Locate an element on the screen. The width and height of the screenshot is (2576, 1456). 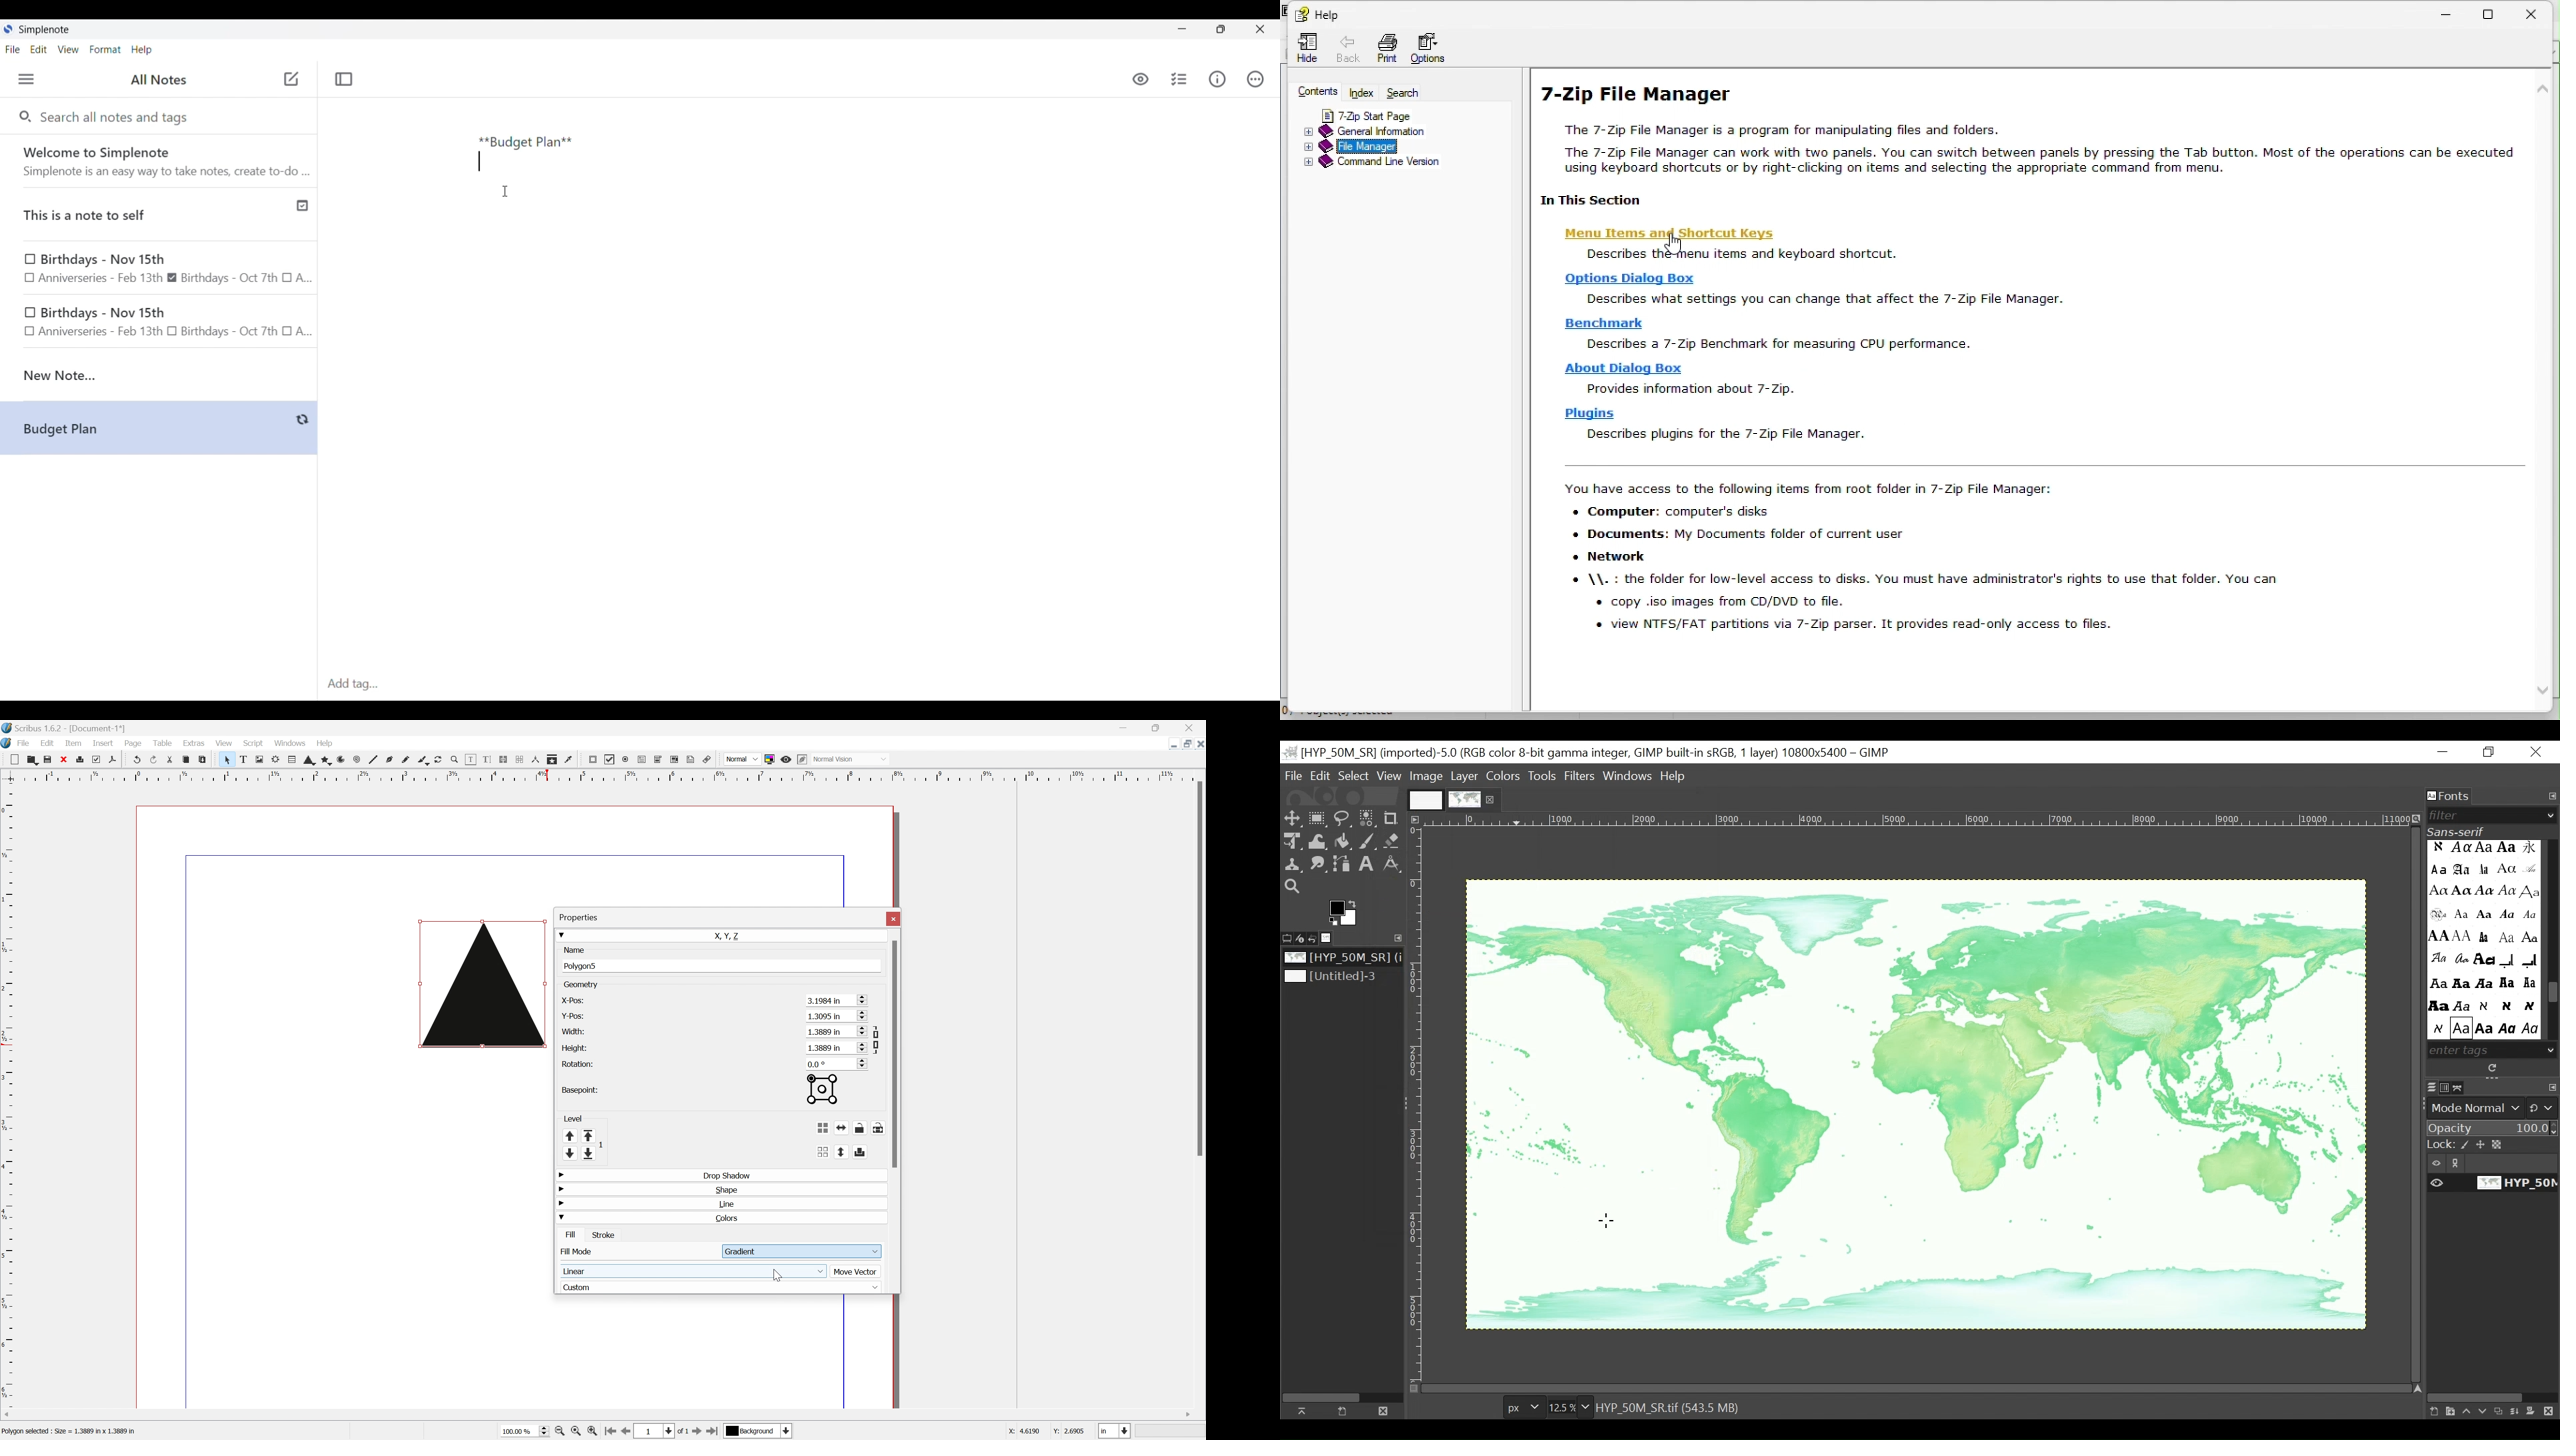
Text Tool is located at coordinates (1367, 865).